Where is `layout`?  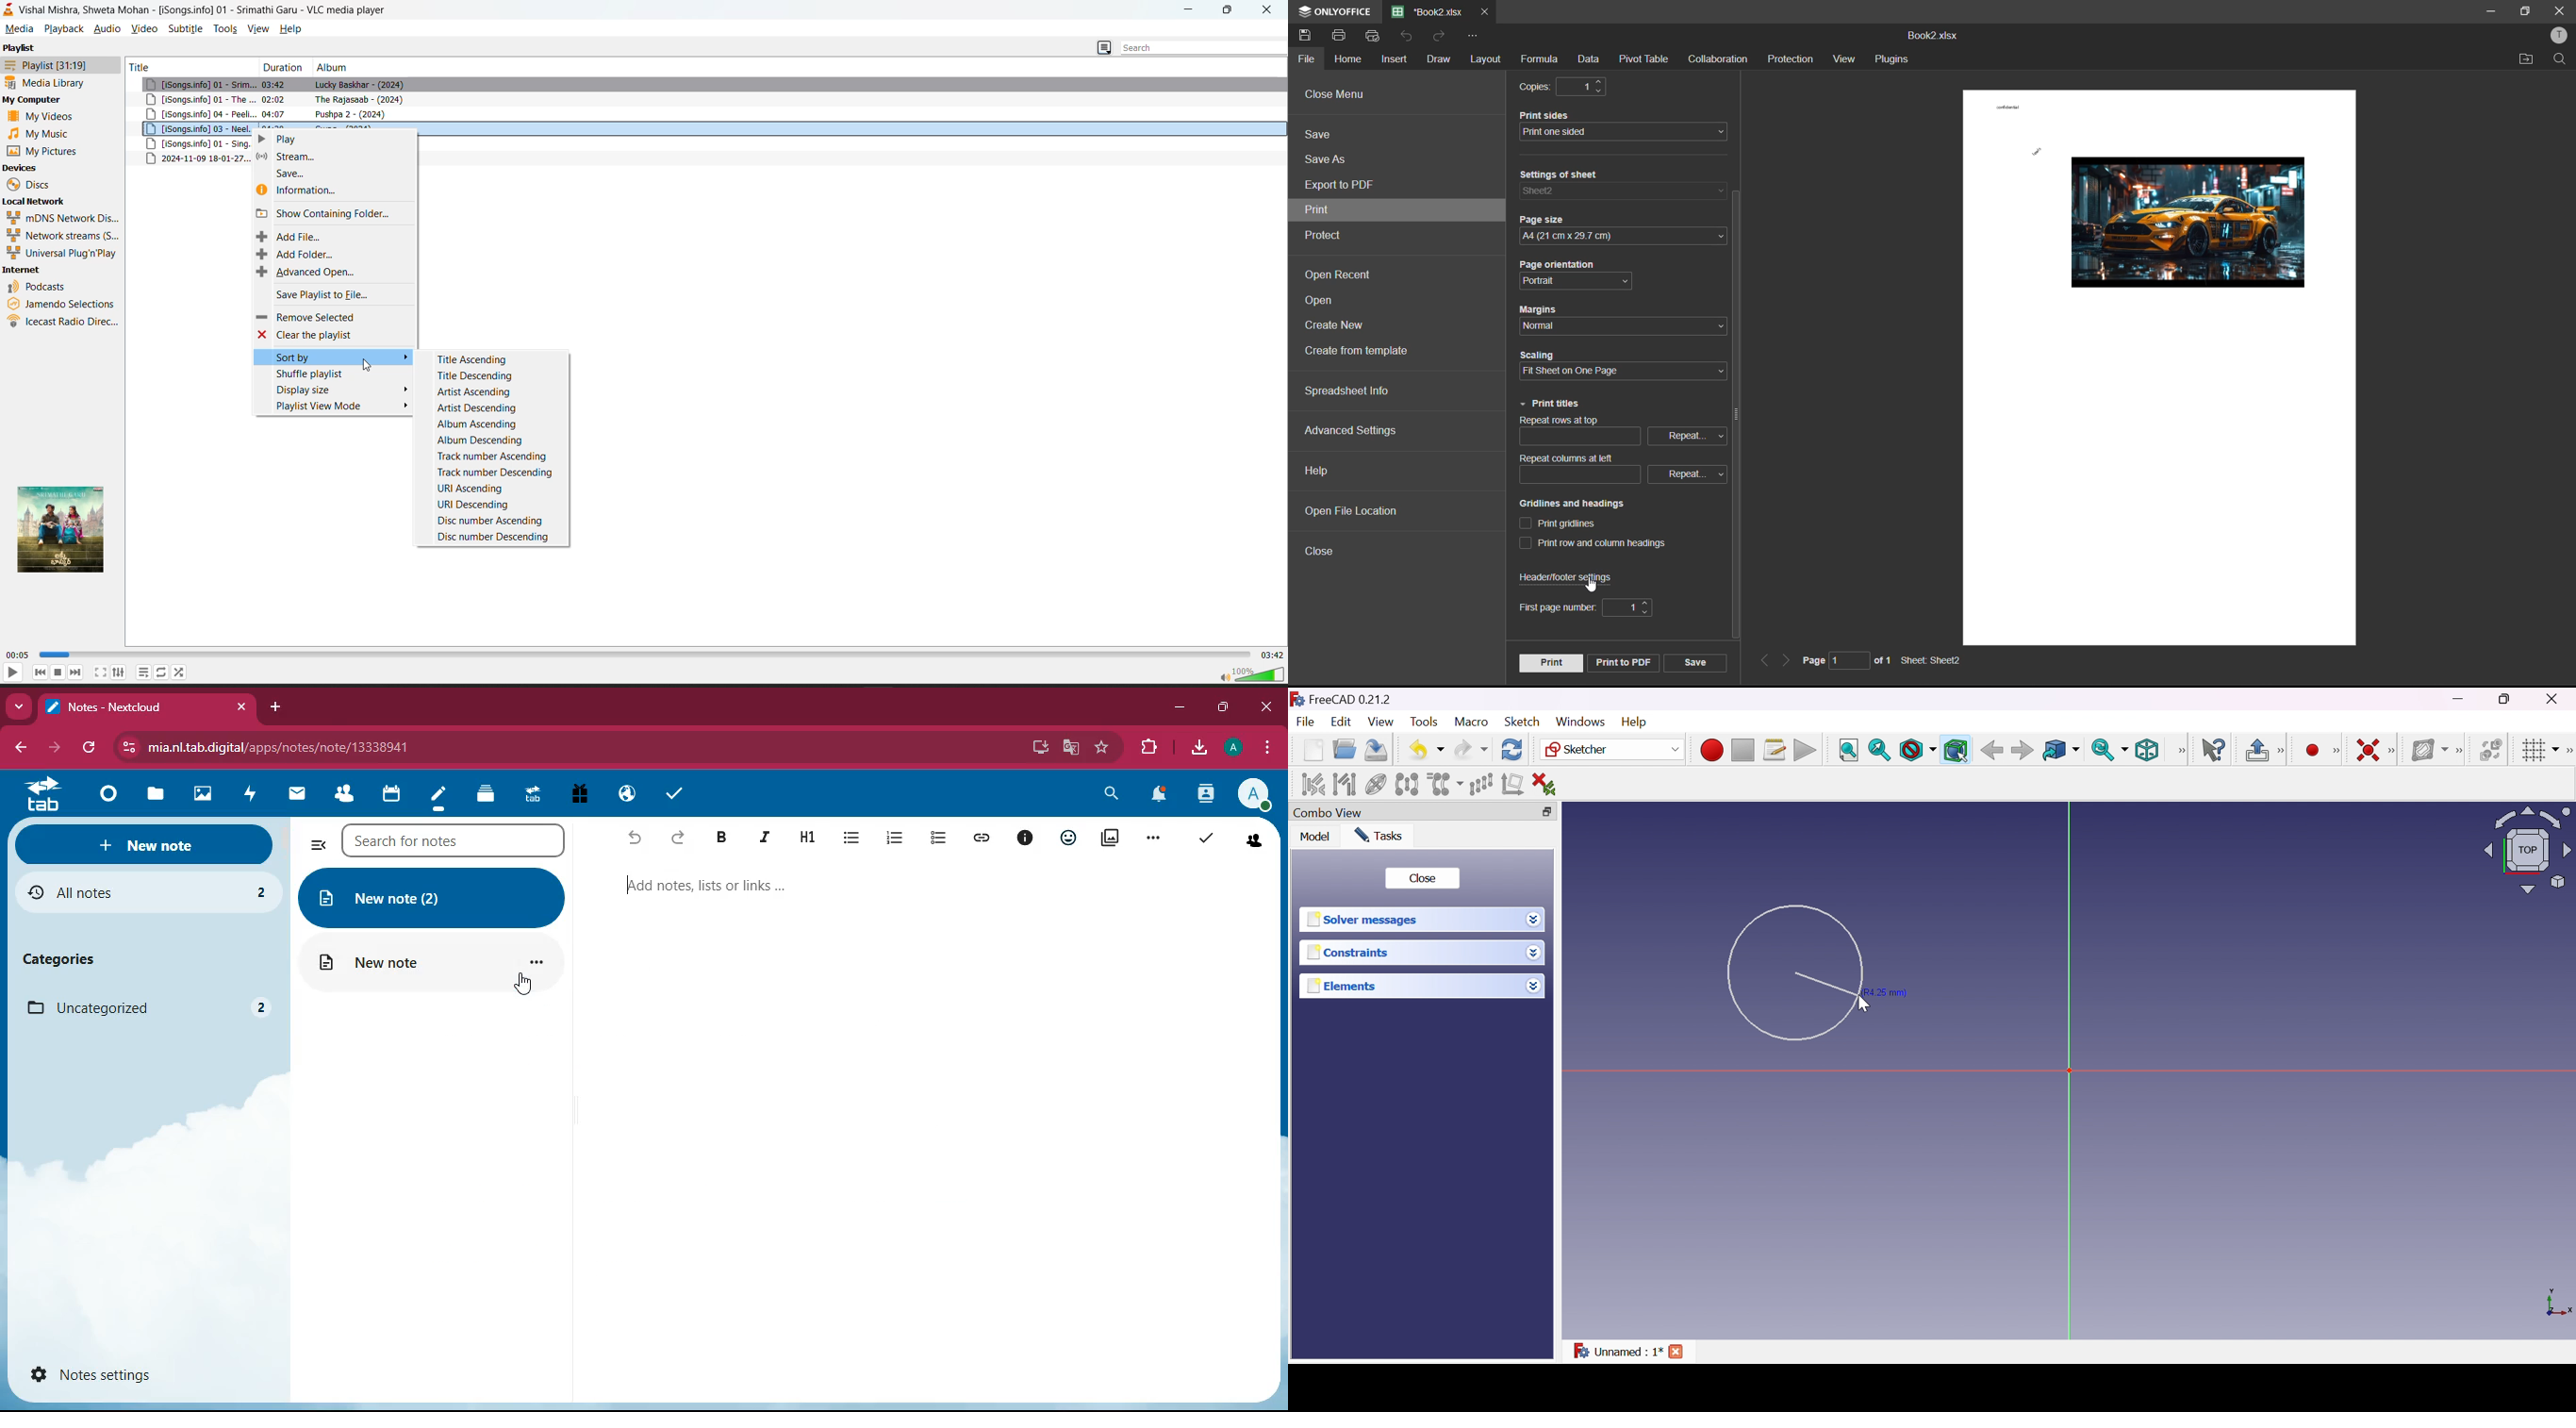
layout is located at coordinates (1485, 58).